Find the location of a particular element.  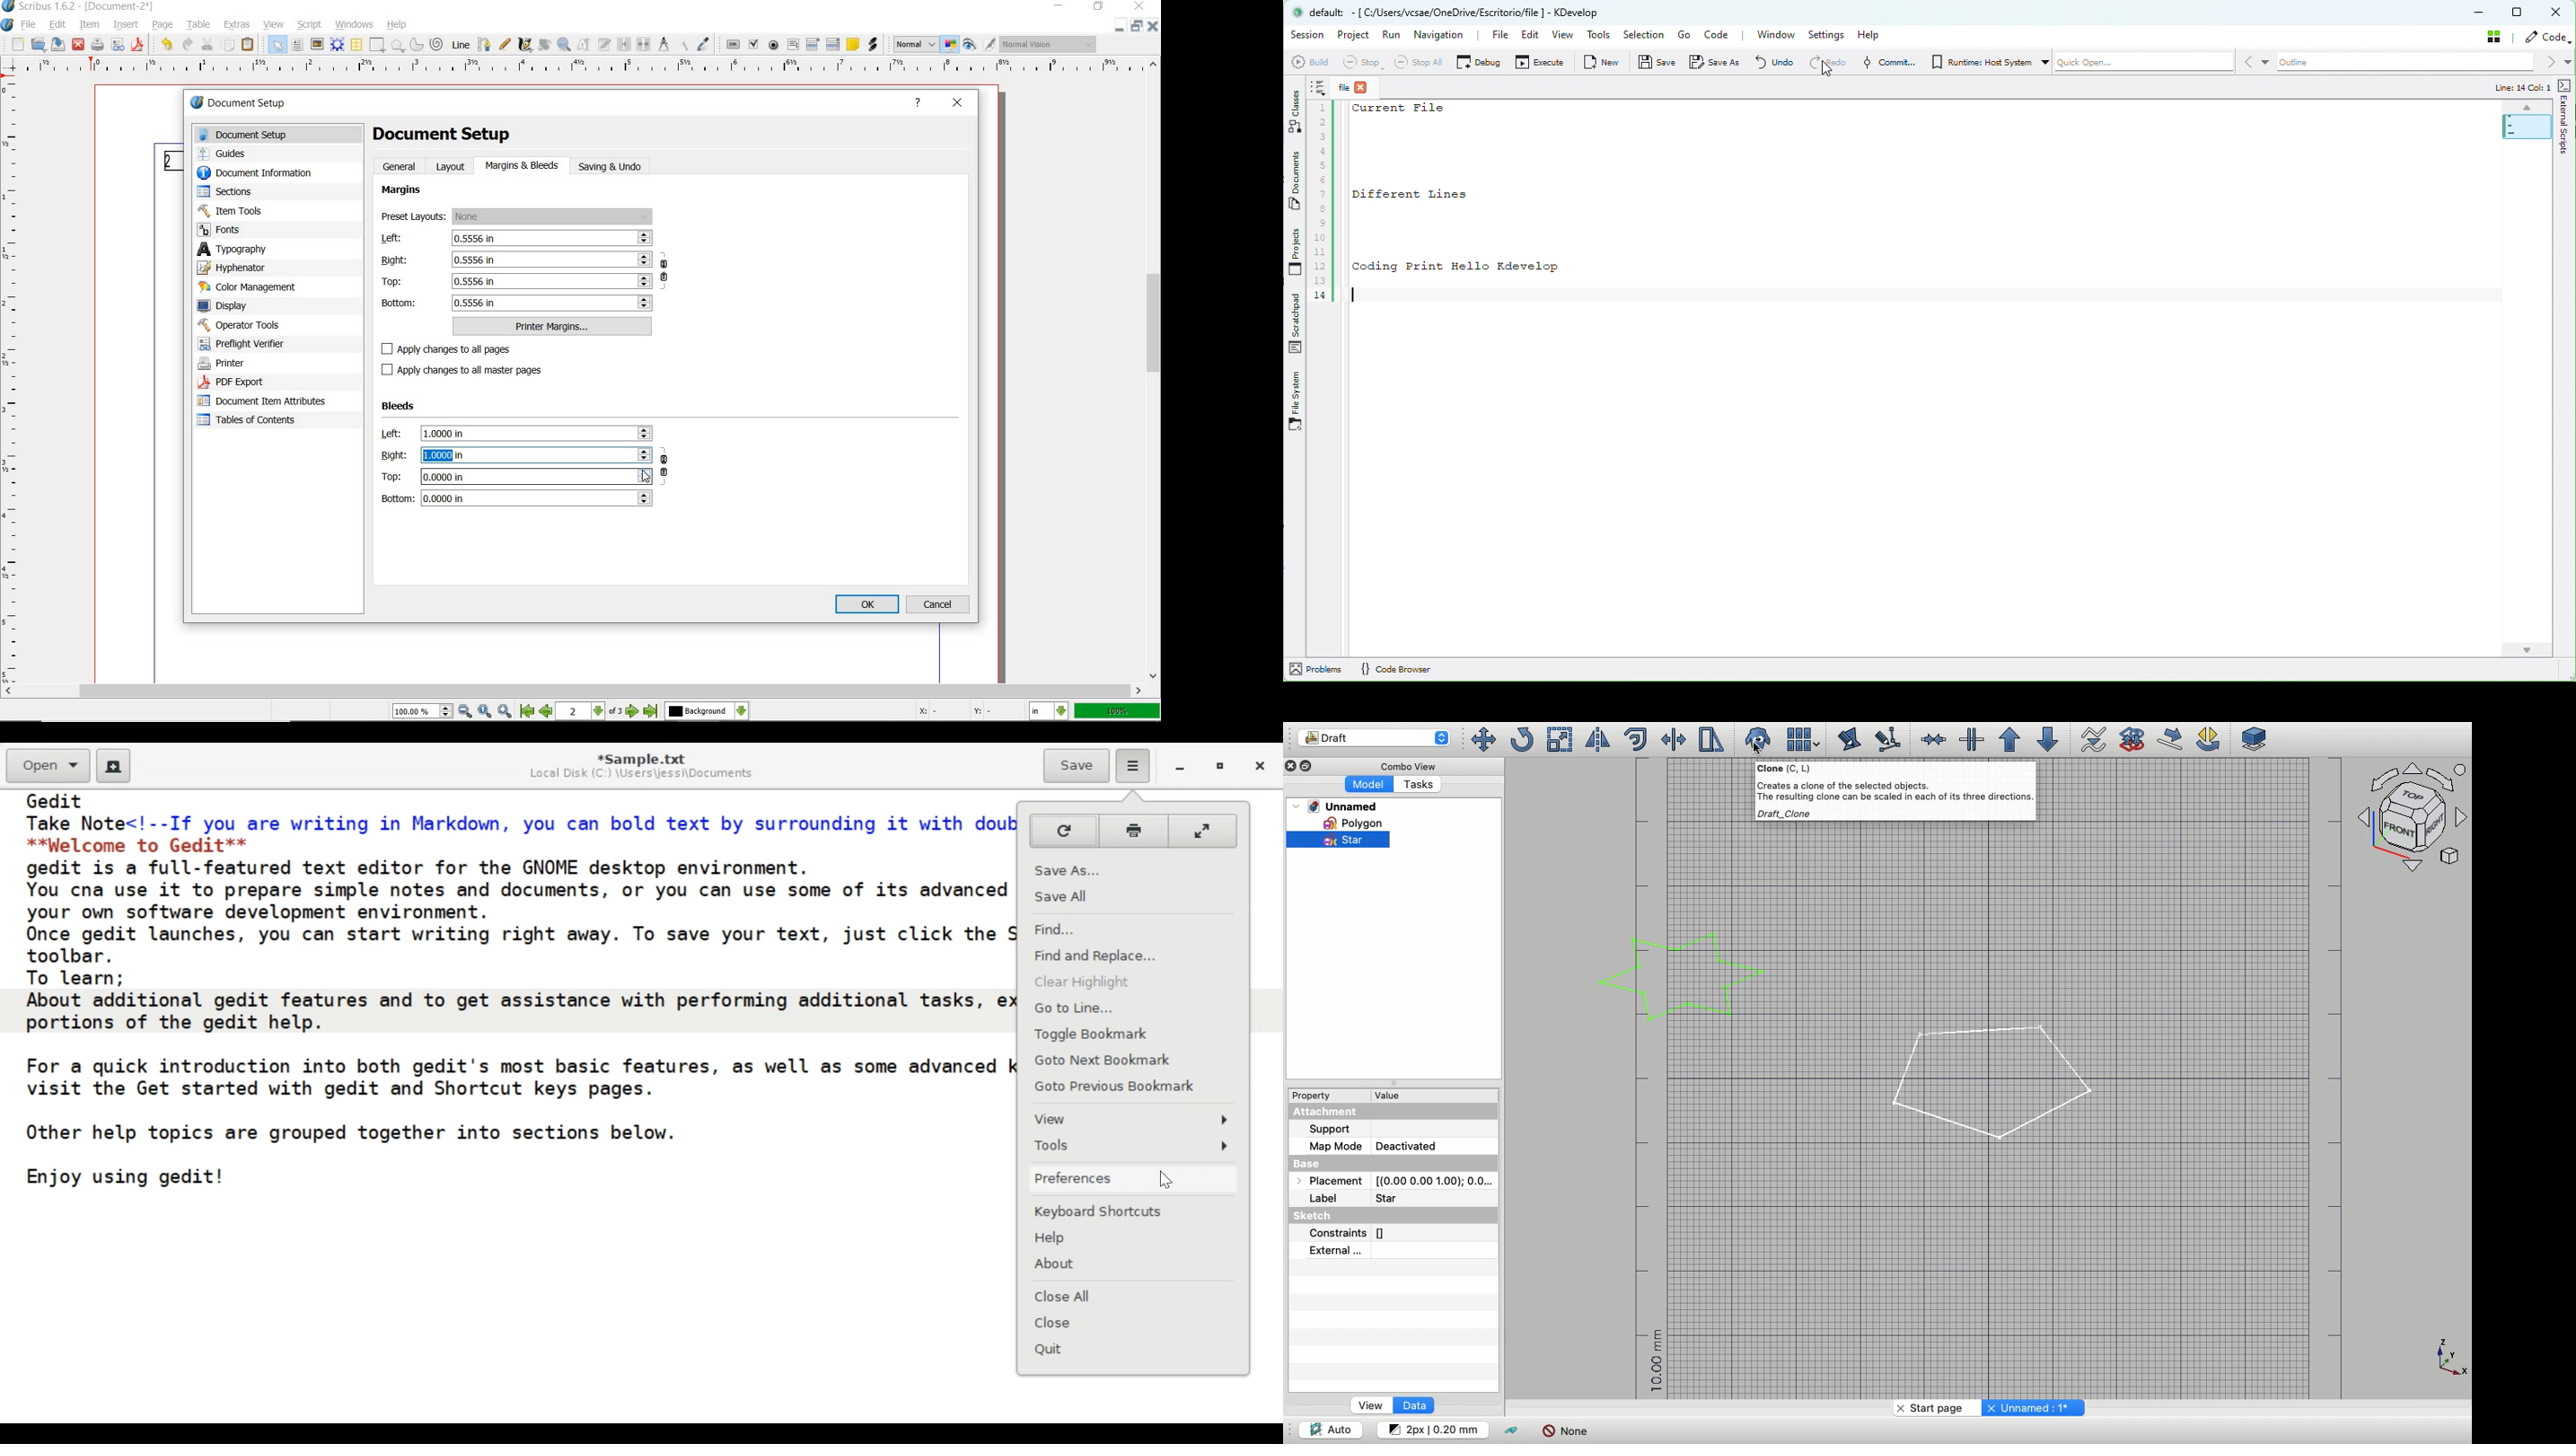

Right is located at coordinates (517, 259).